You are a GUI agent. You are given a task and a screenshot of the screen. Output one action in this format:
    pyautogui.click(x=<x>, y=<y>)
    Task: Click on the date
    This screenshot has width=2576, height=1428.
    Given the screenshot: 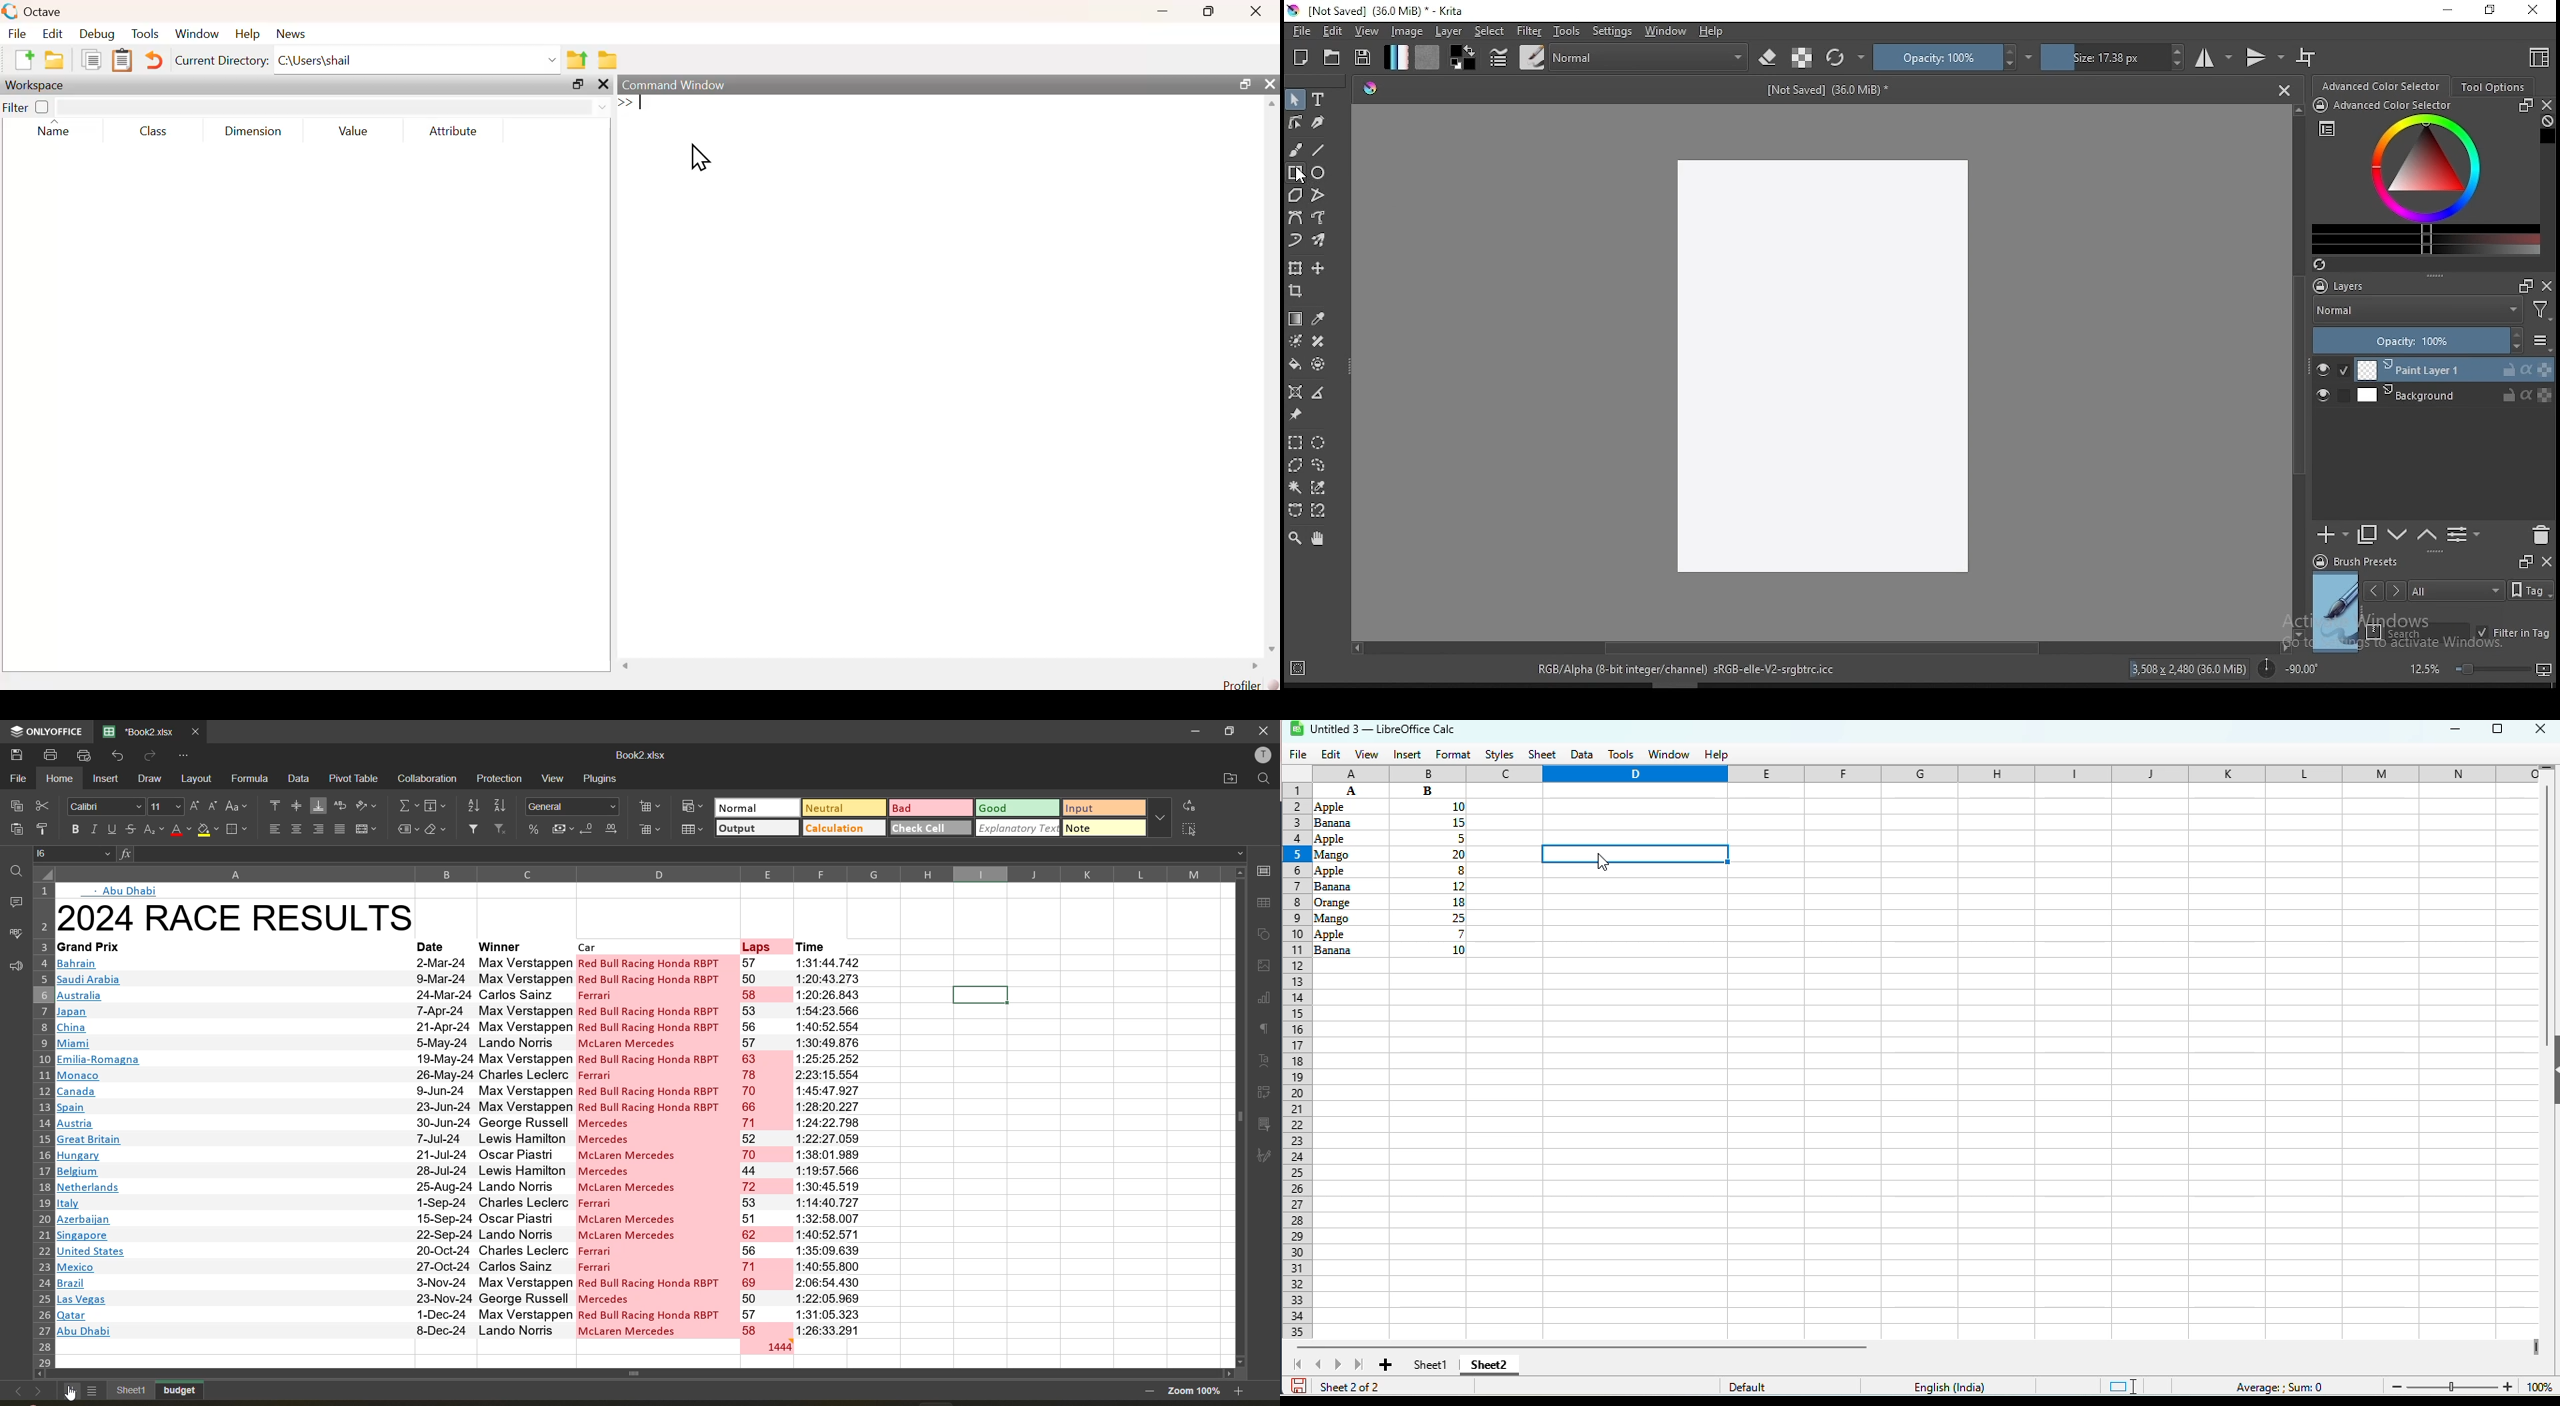 What is the action you would take?
    pyautogui.click(x=441, y=1147)
    